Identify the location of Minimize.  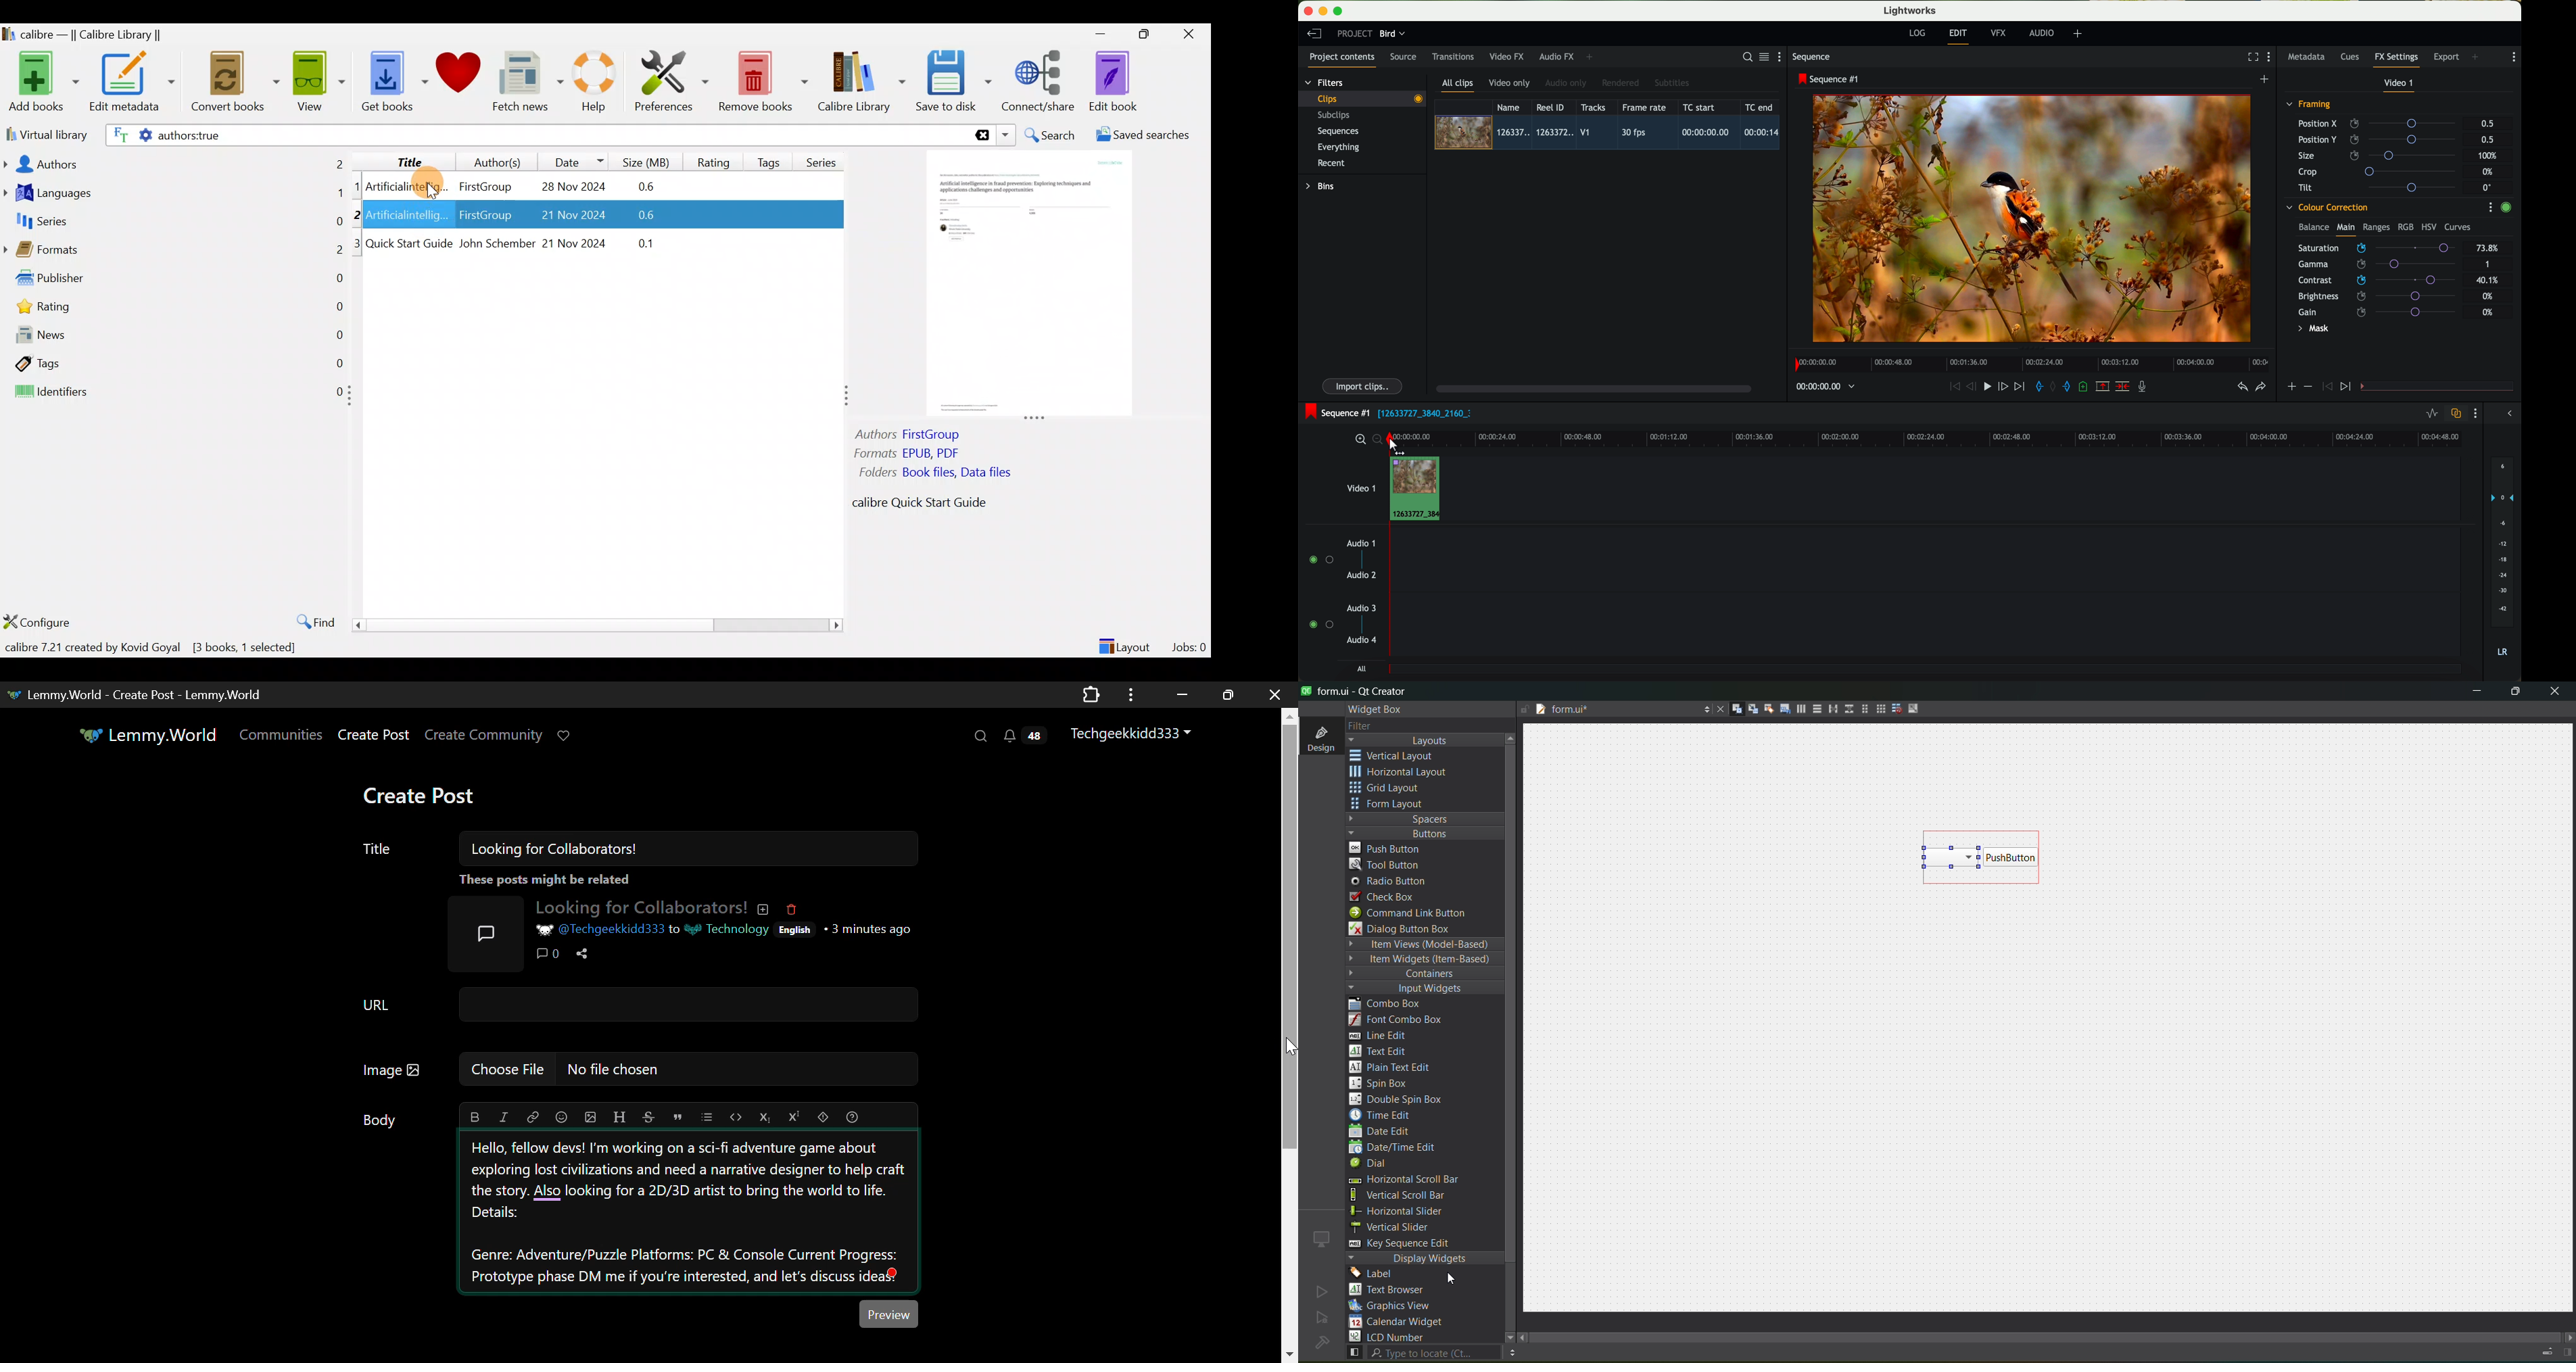
(1101, 33).